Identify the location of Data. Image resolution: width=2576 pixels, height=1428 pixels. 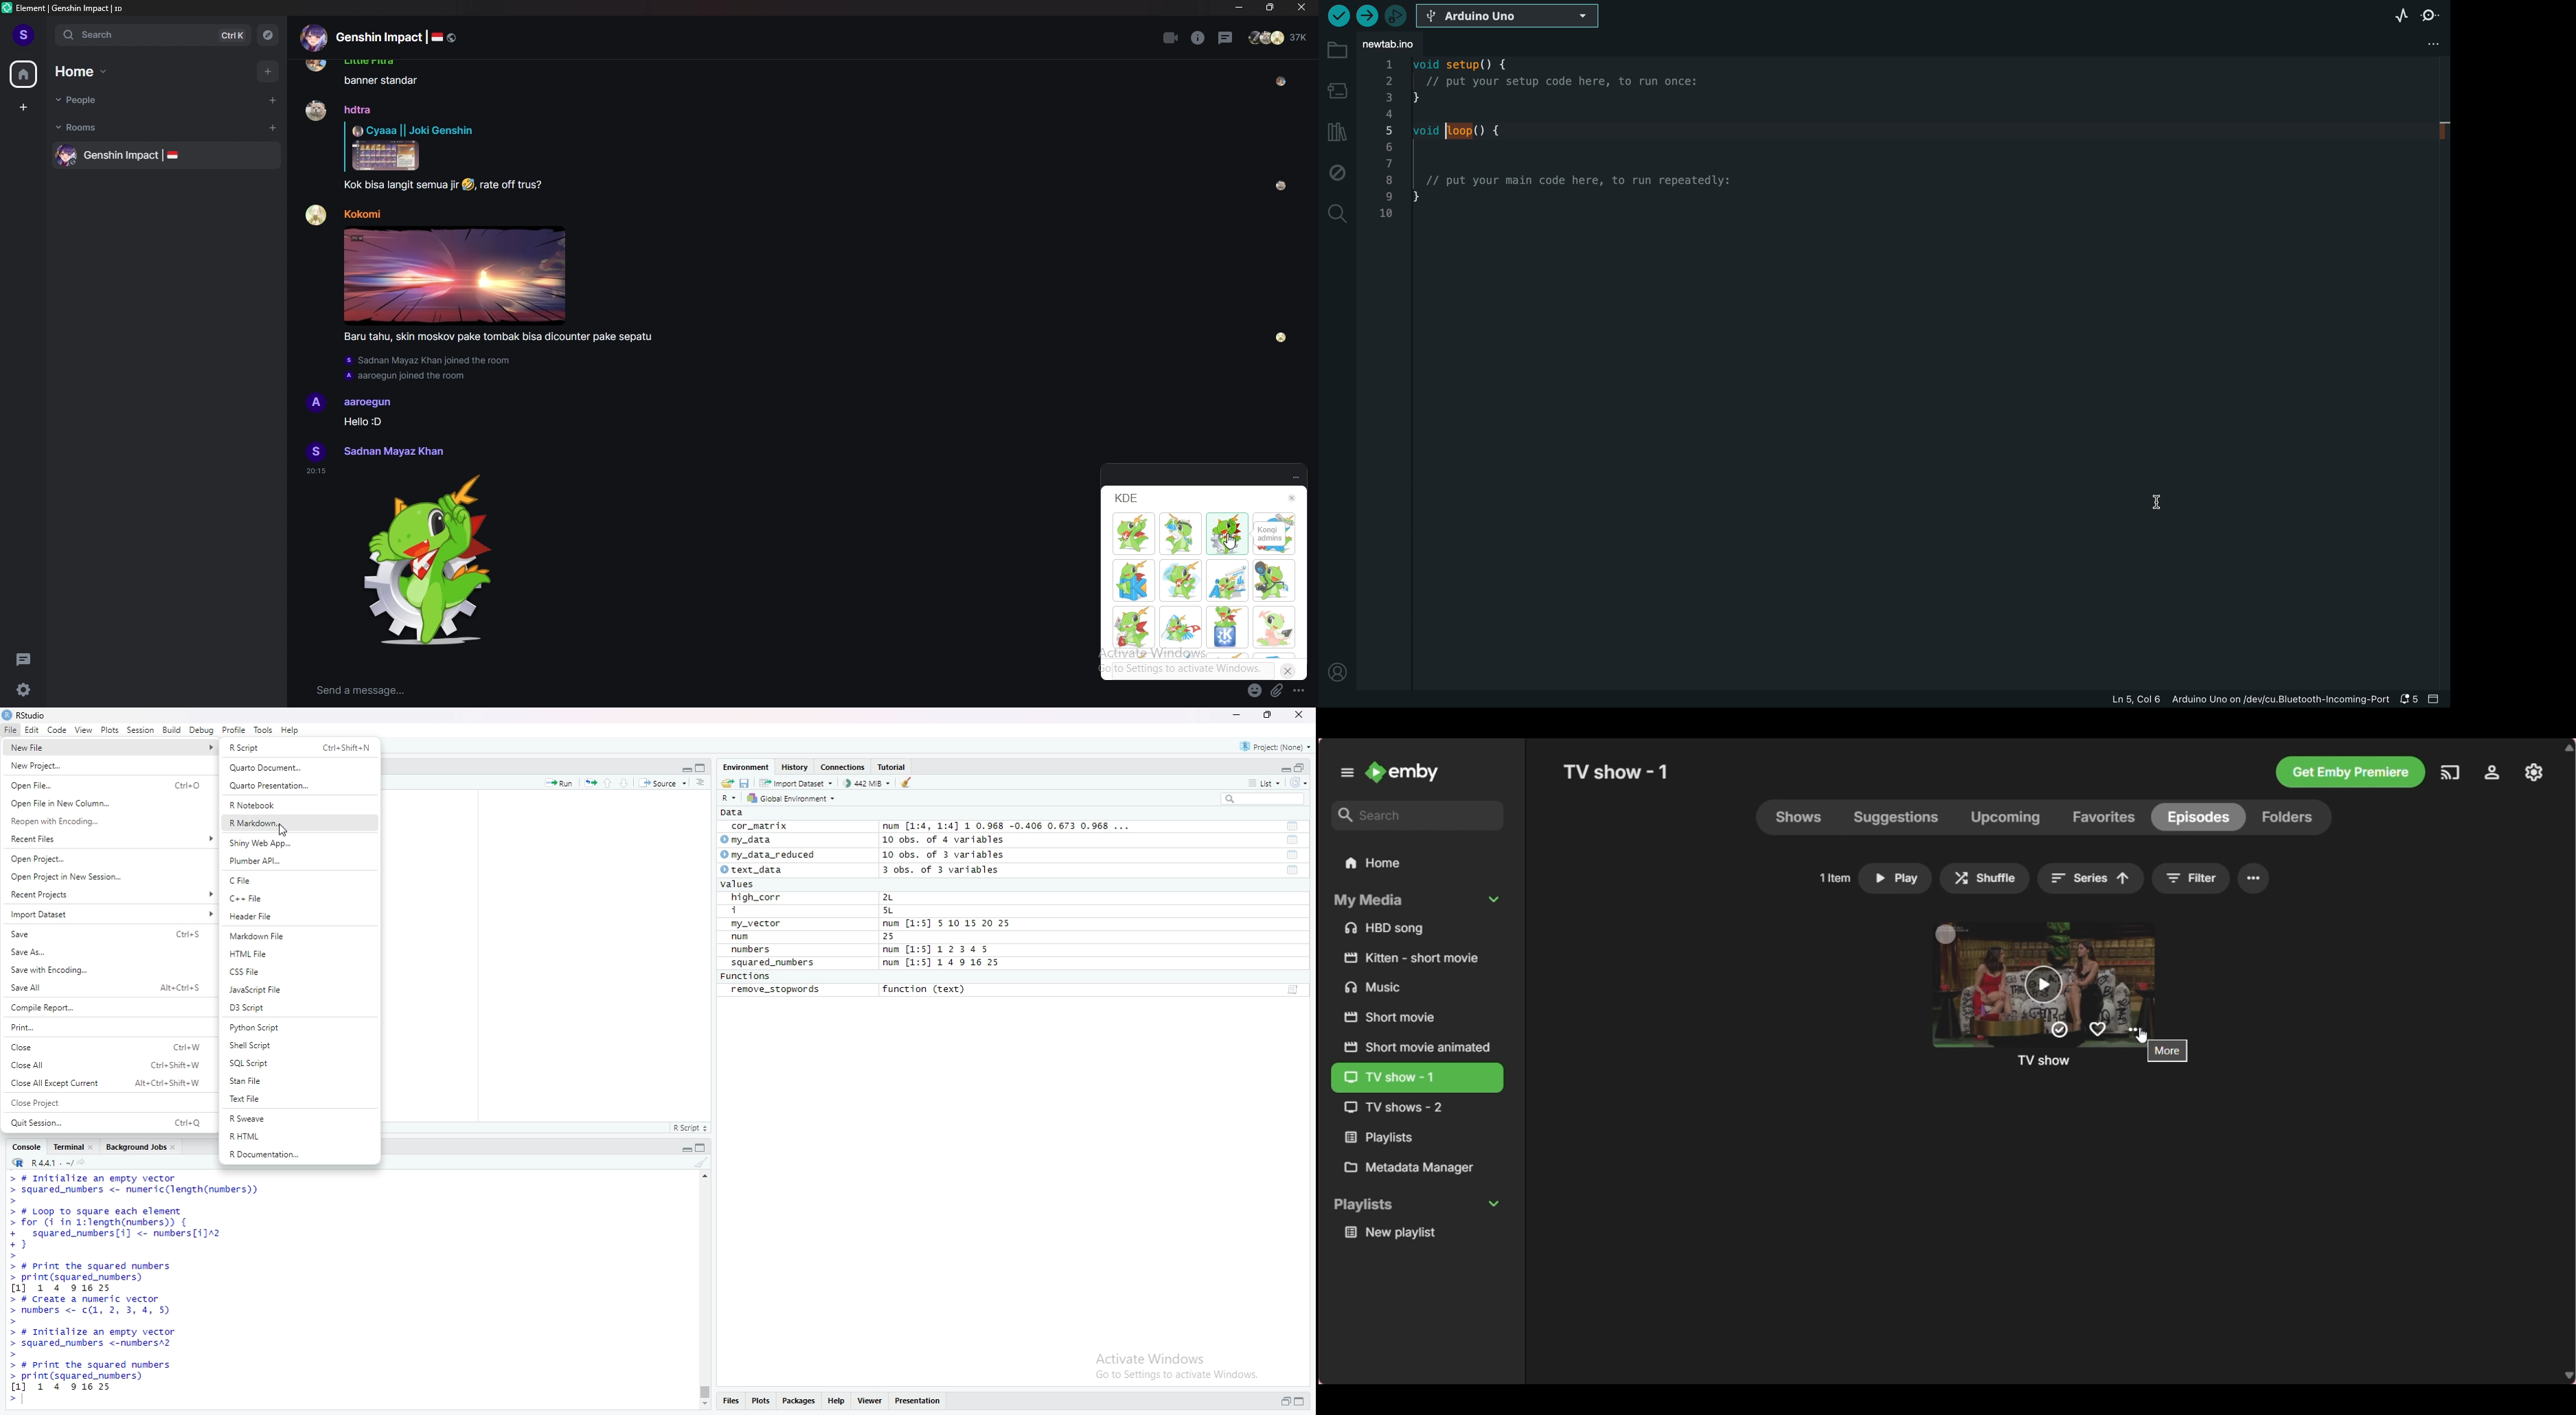
(730, 812).